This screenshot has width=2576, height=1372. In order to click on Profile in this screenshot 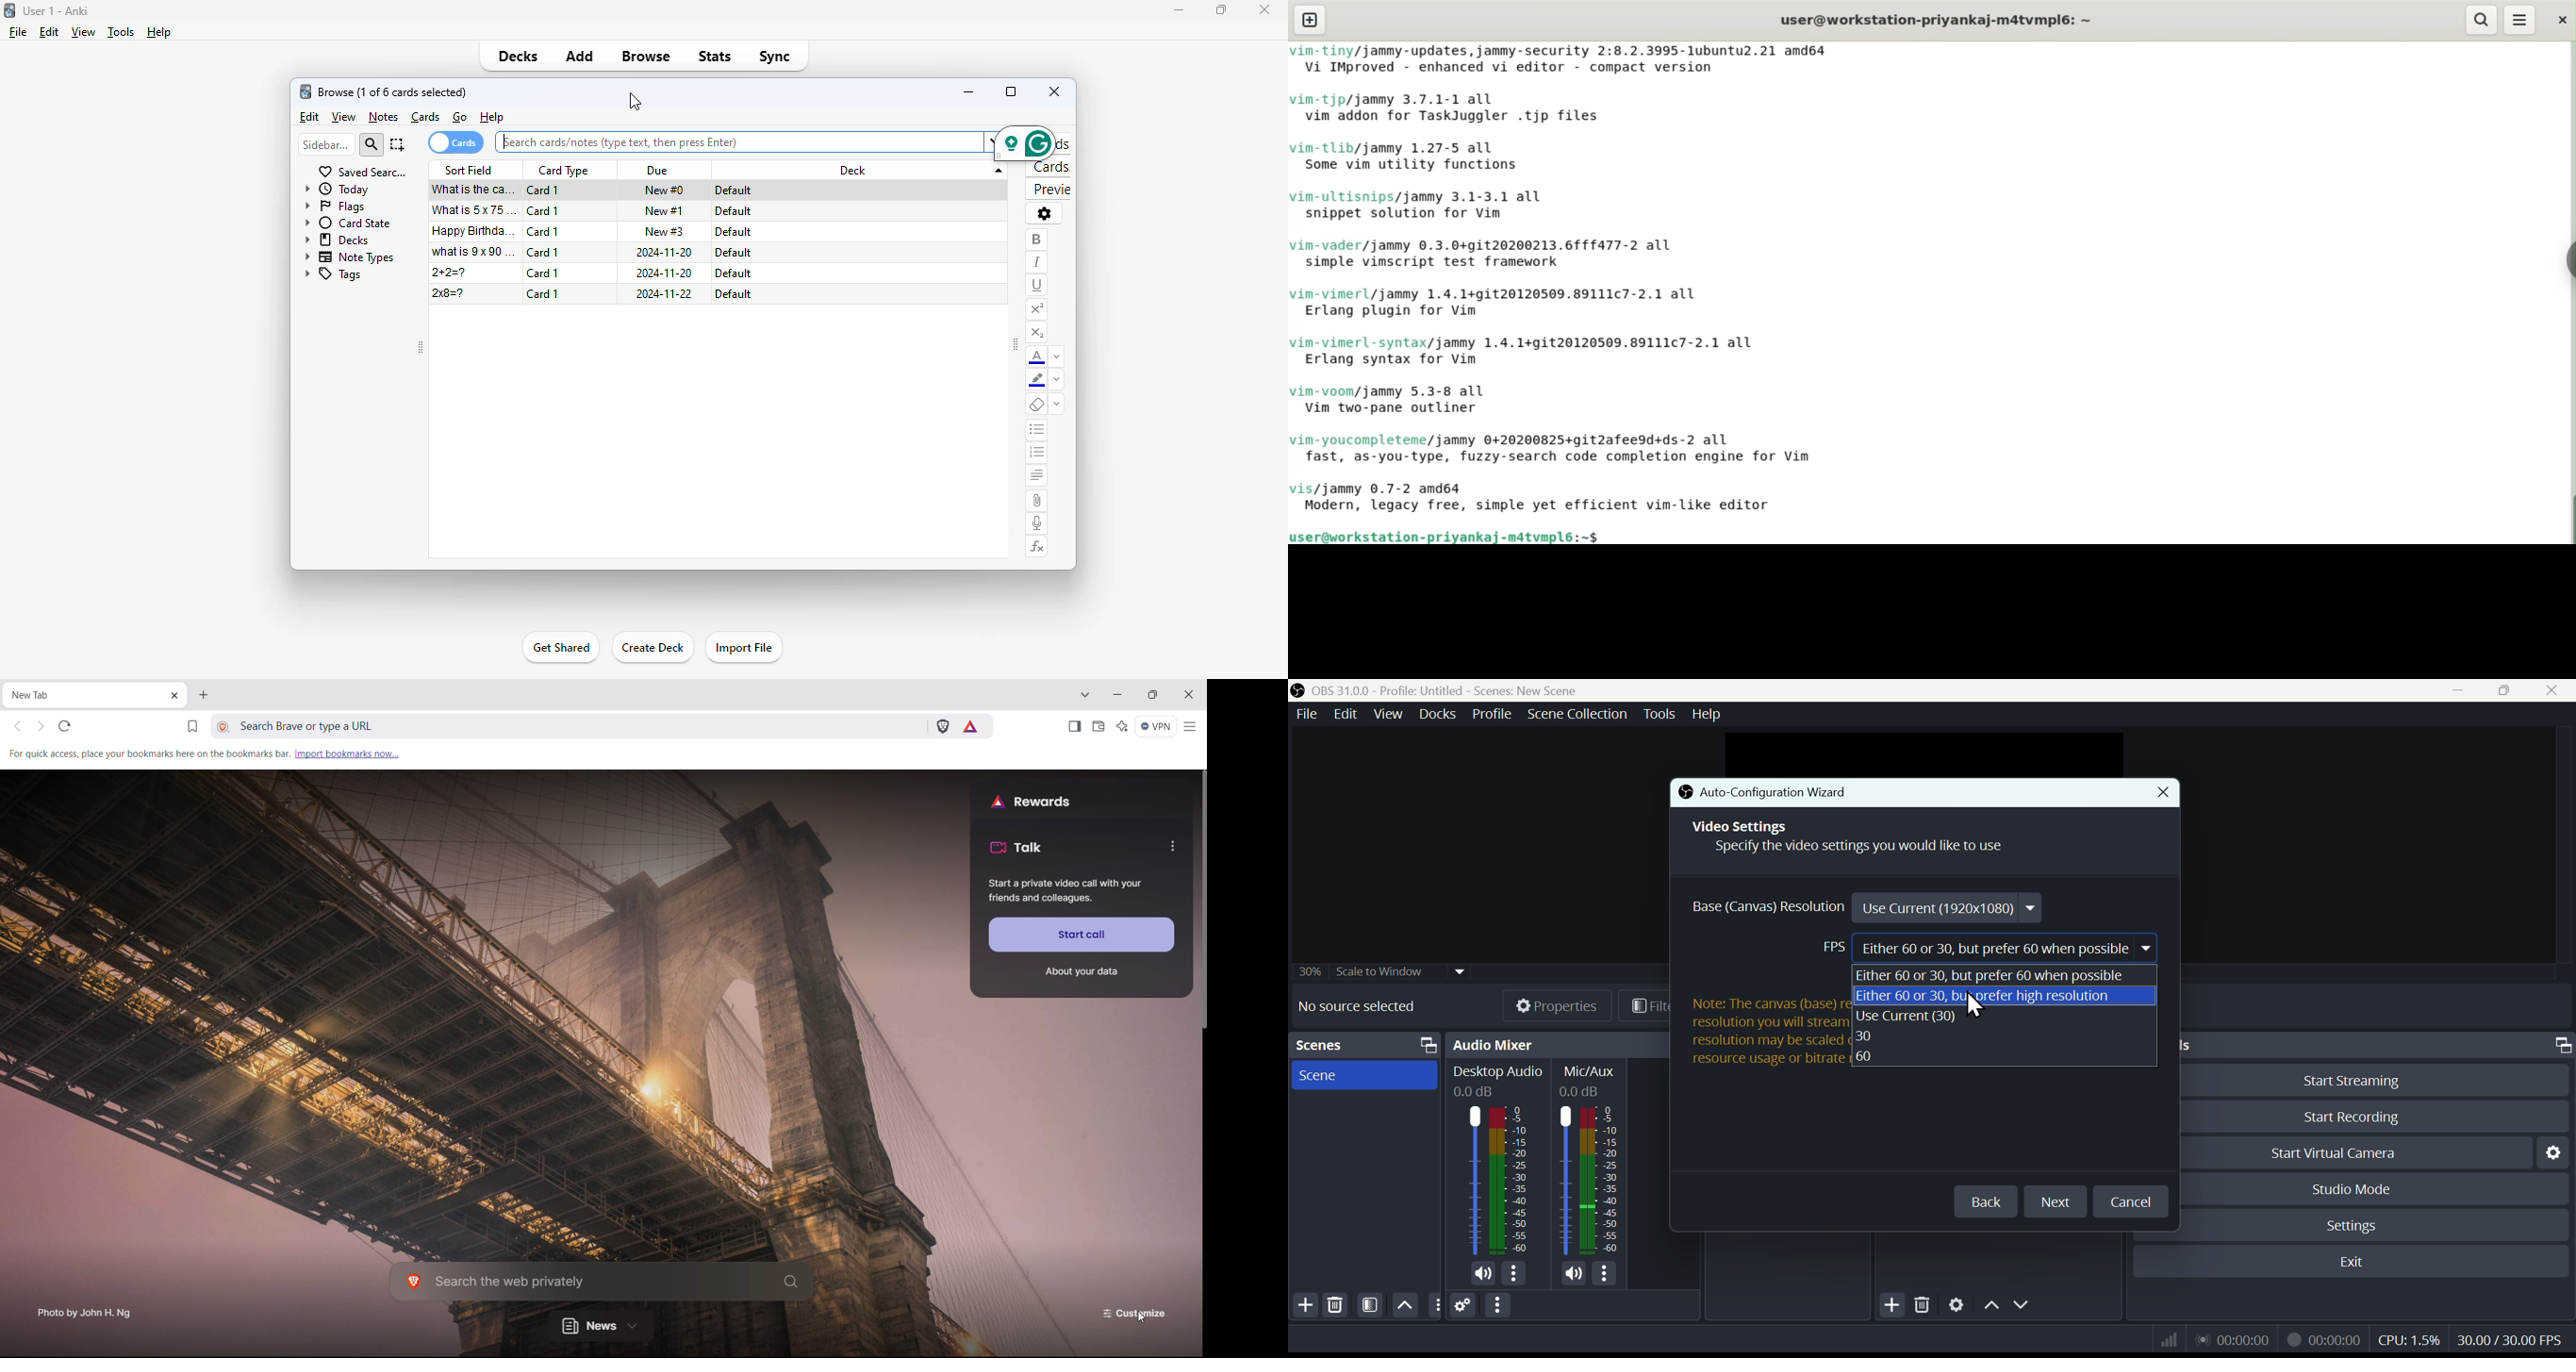, I will do `click(1489, 714)`.